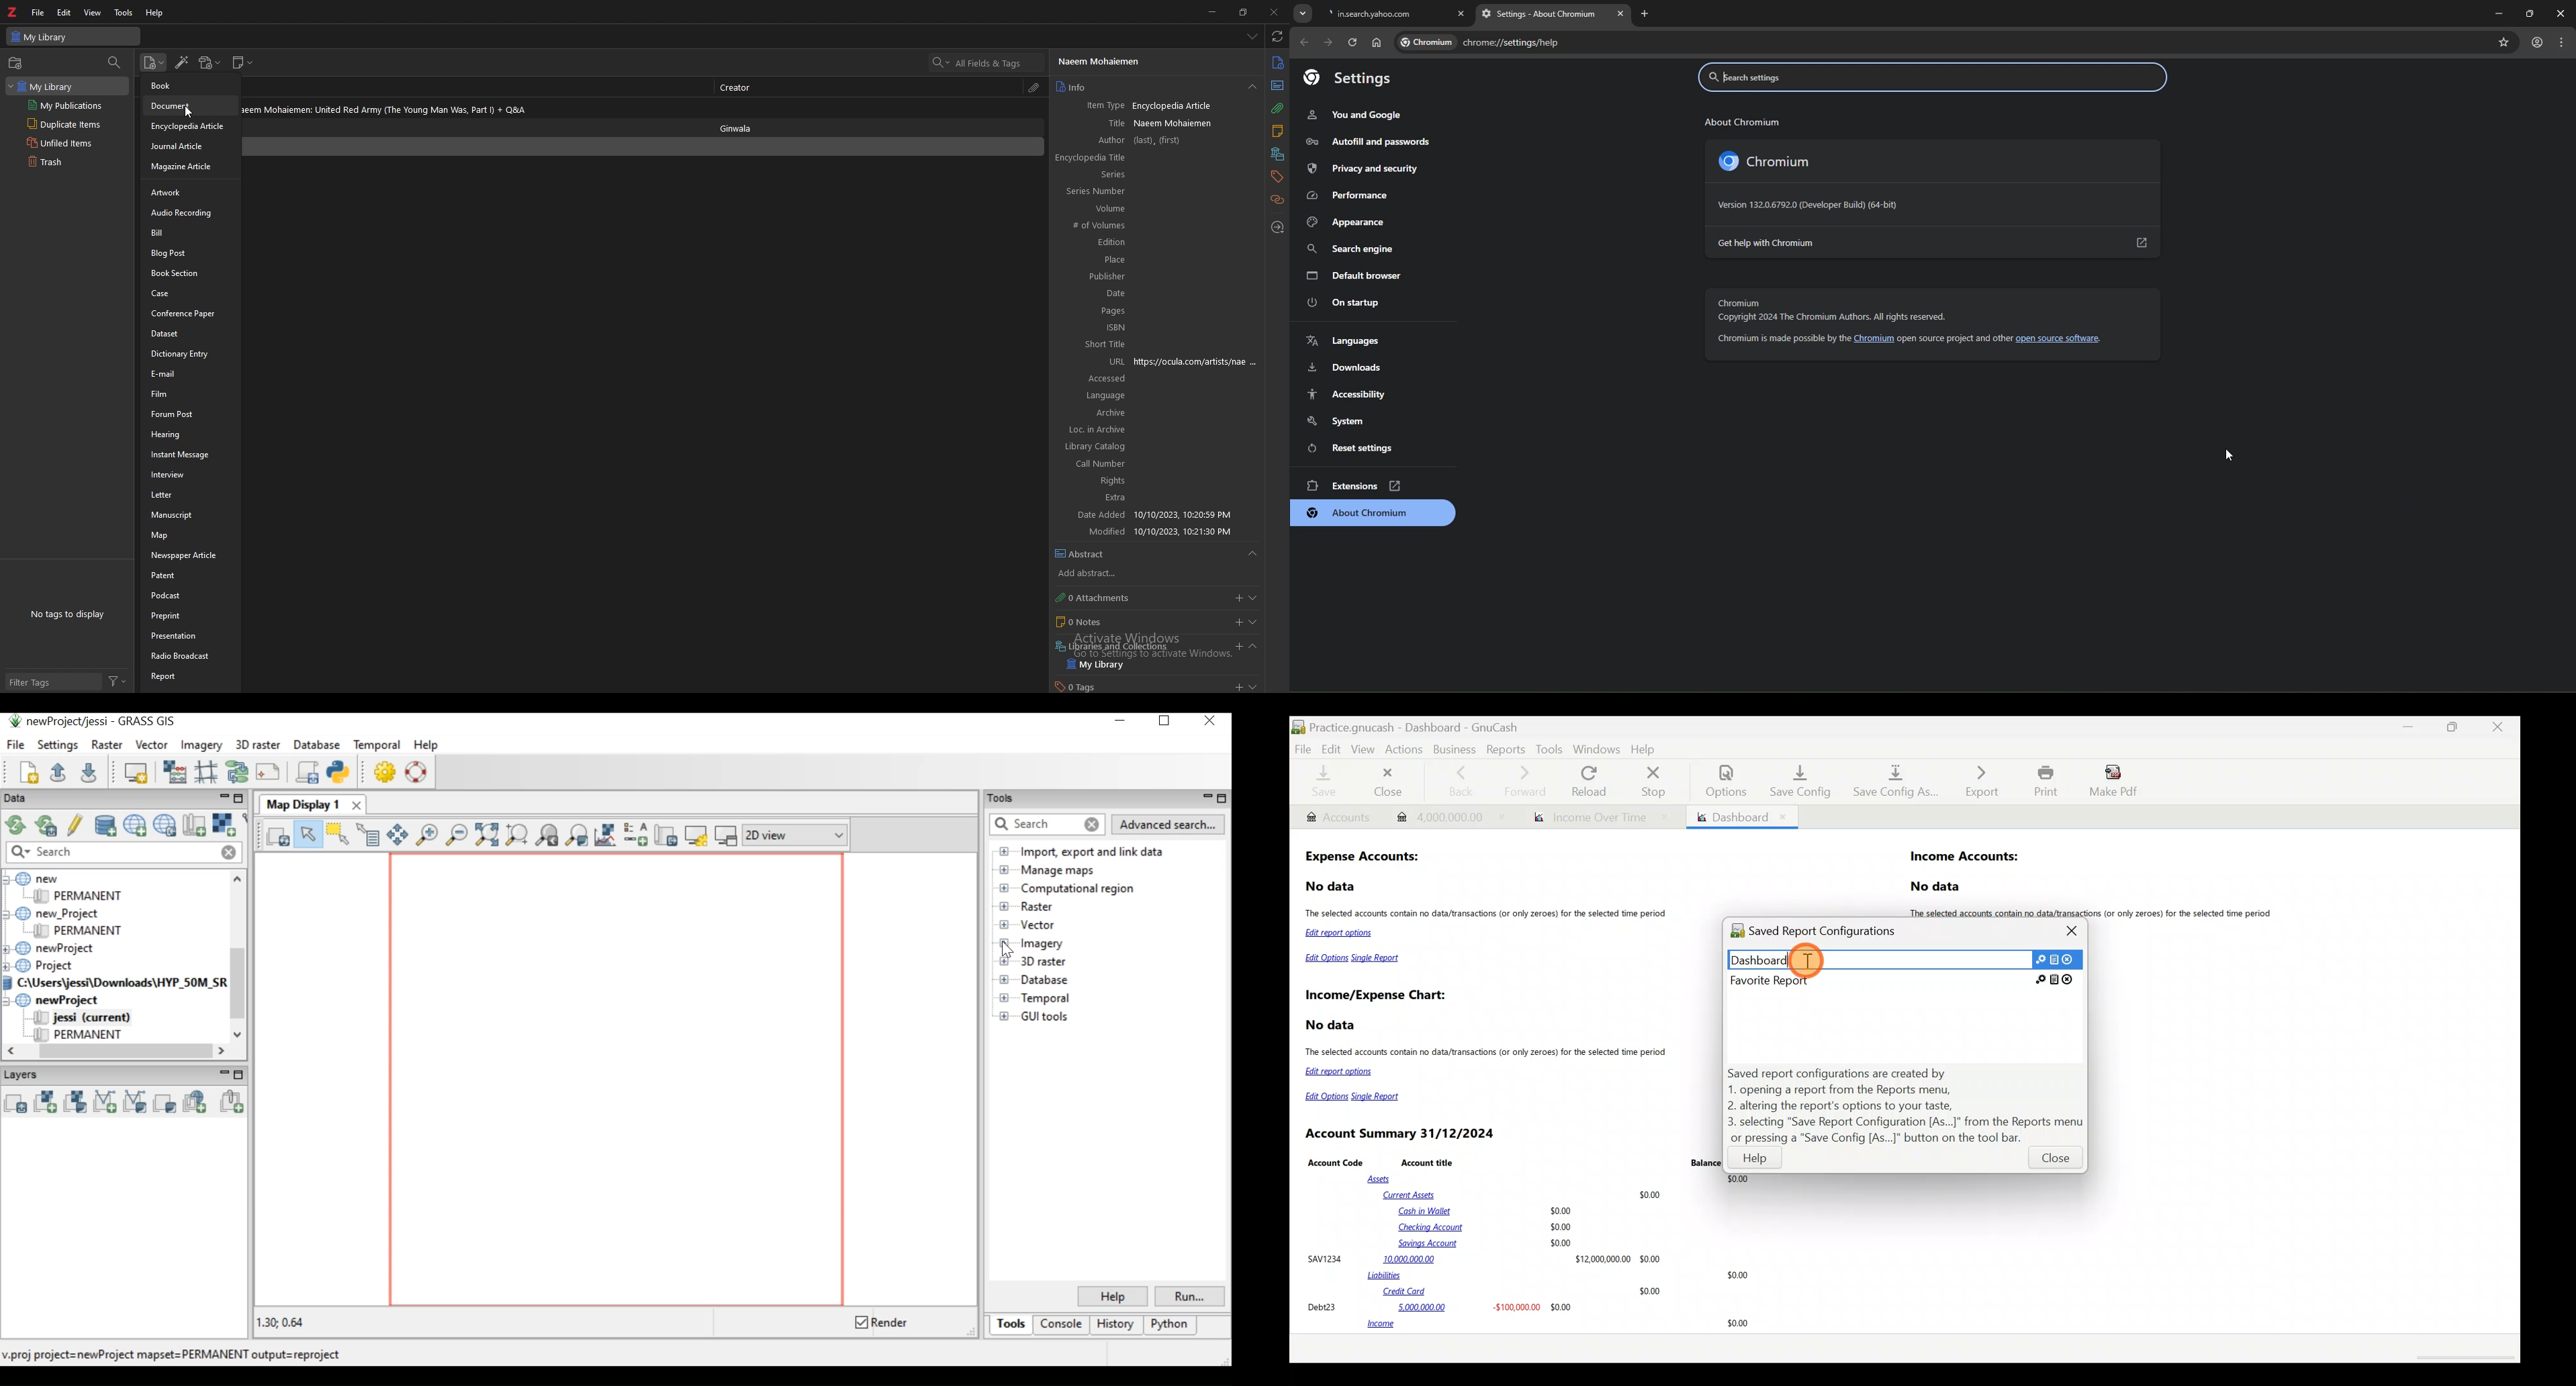  What do you see at coordinates (2235, 455) in the screenshot?
I see `Cursor` at bounding box center [2235, 455].